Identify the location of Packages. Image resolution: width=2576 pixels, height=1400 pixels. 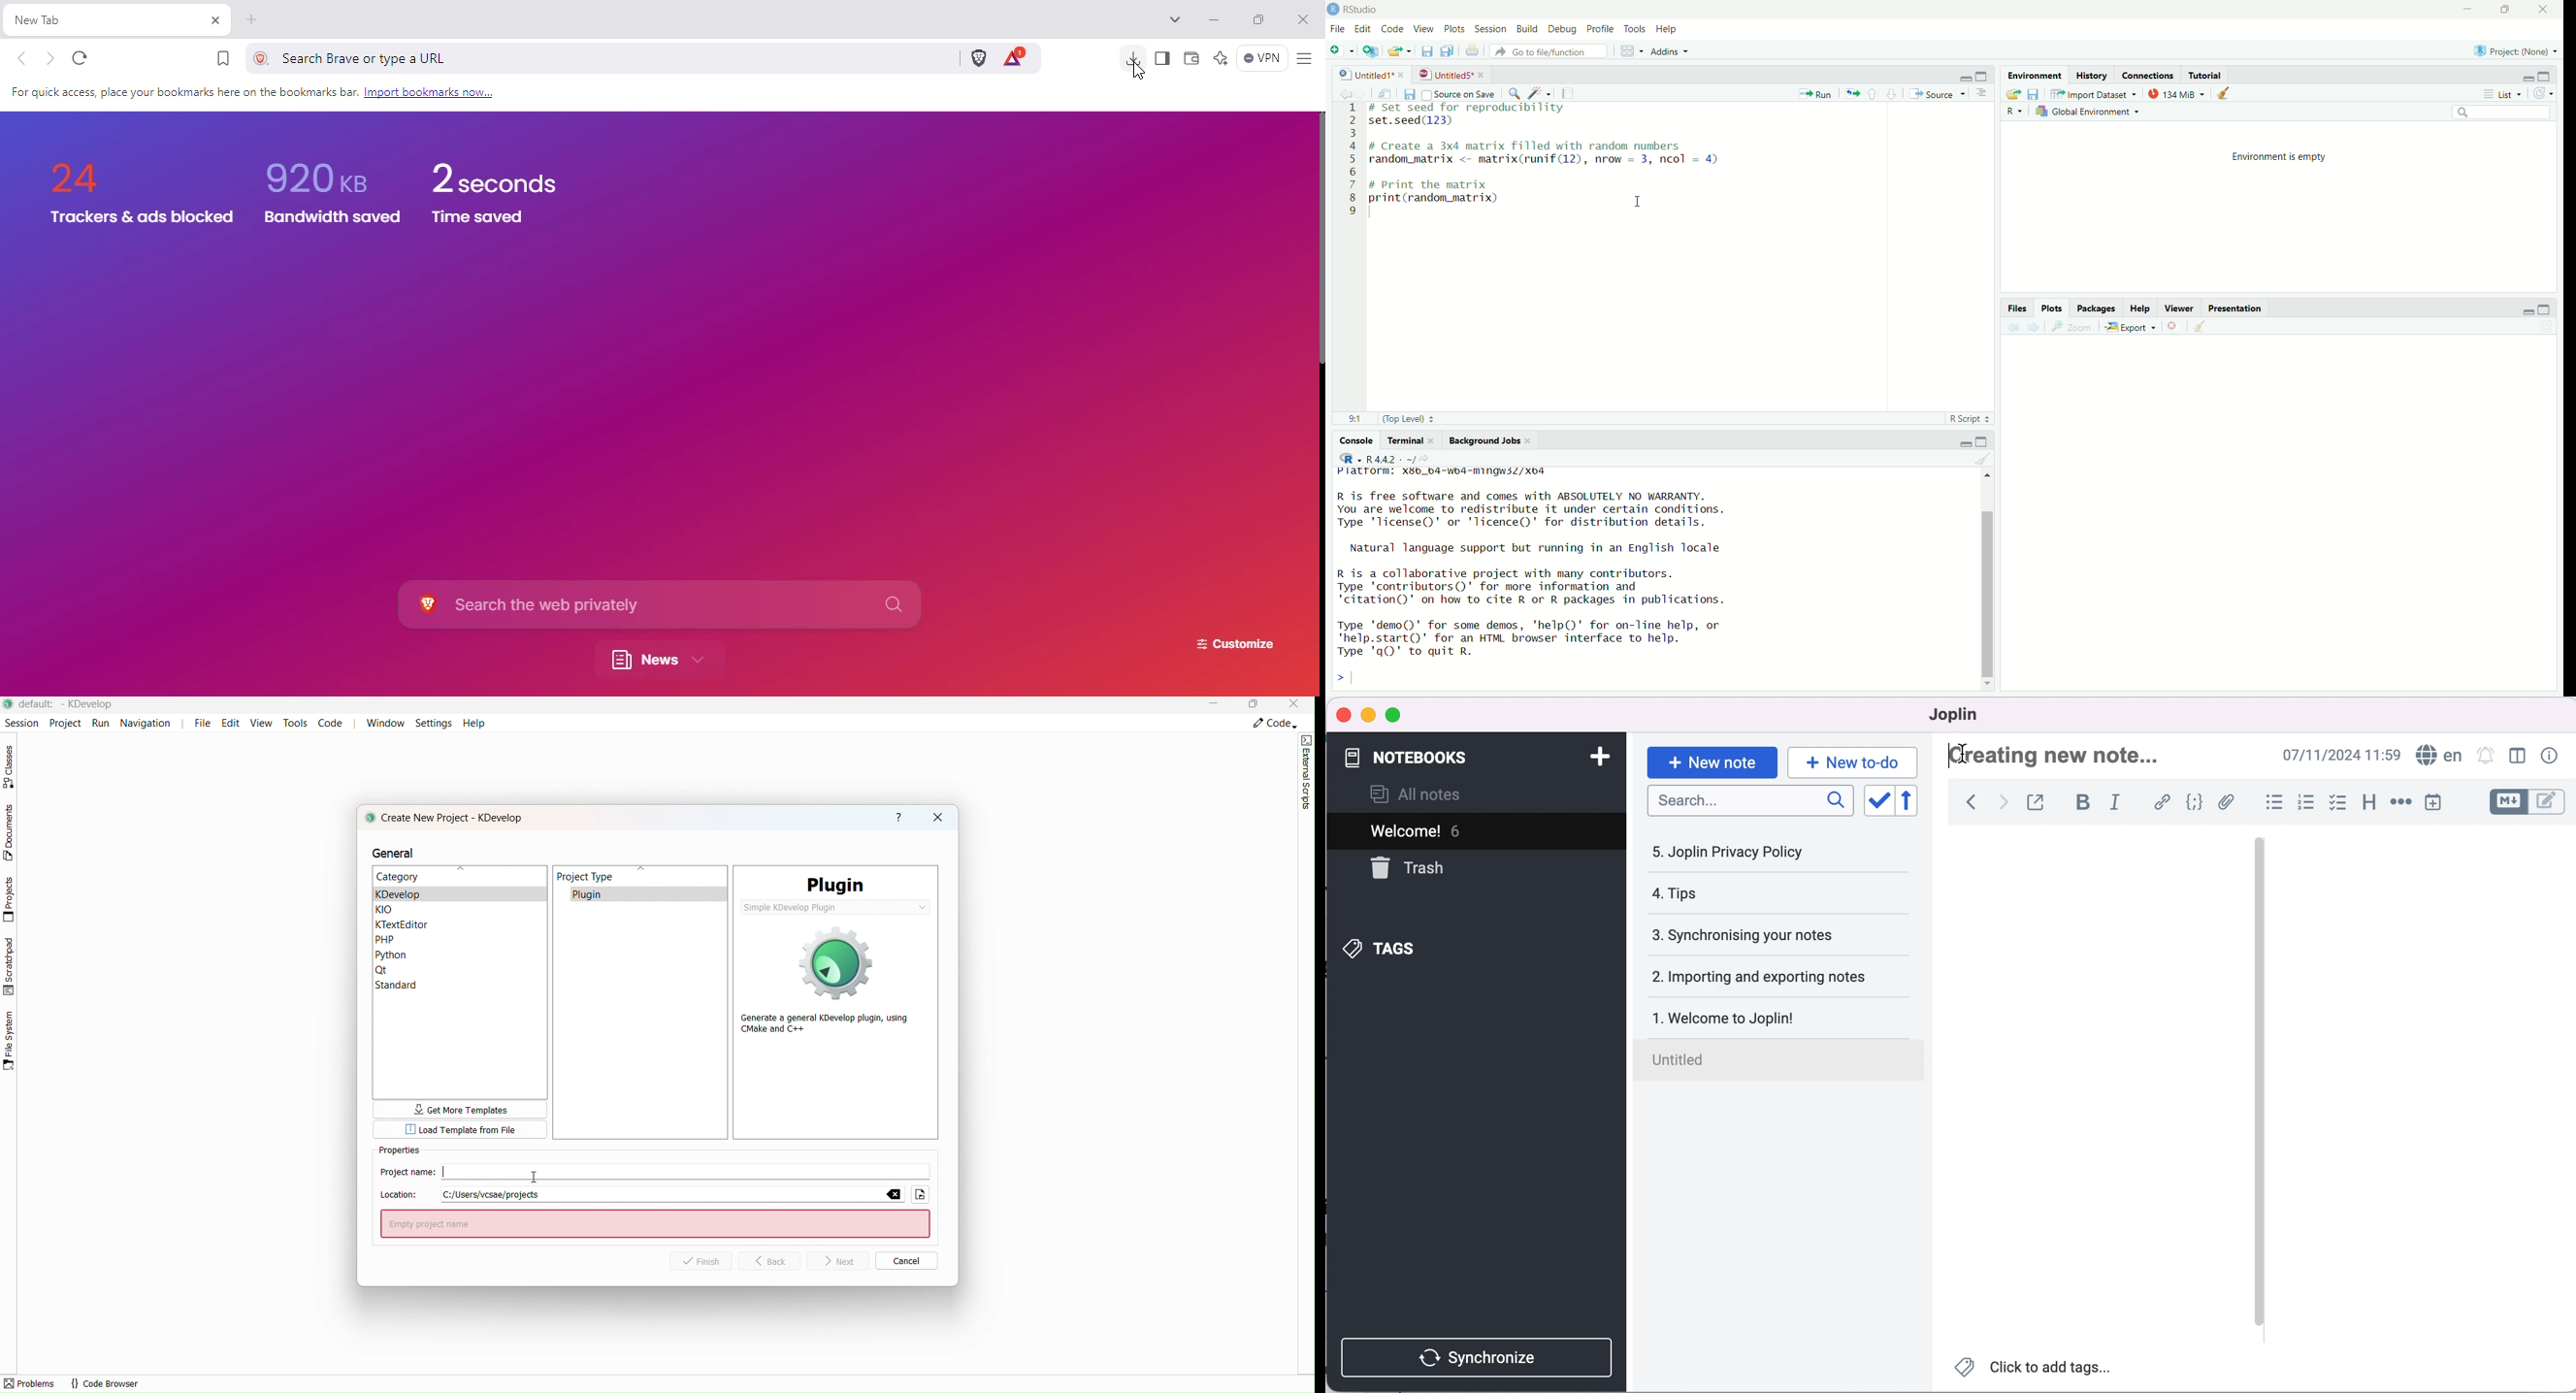
(2098, 310).